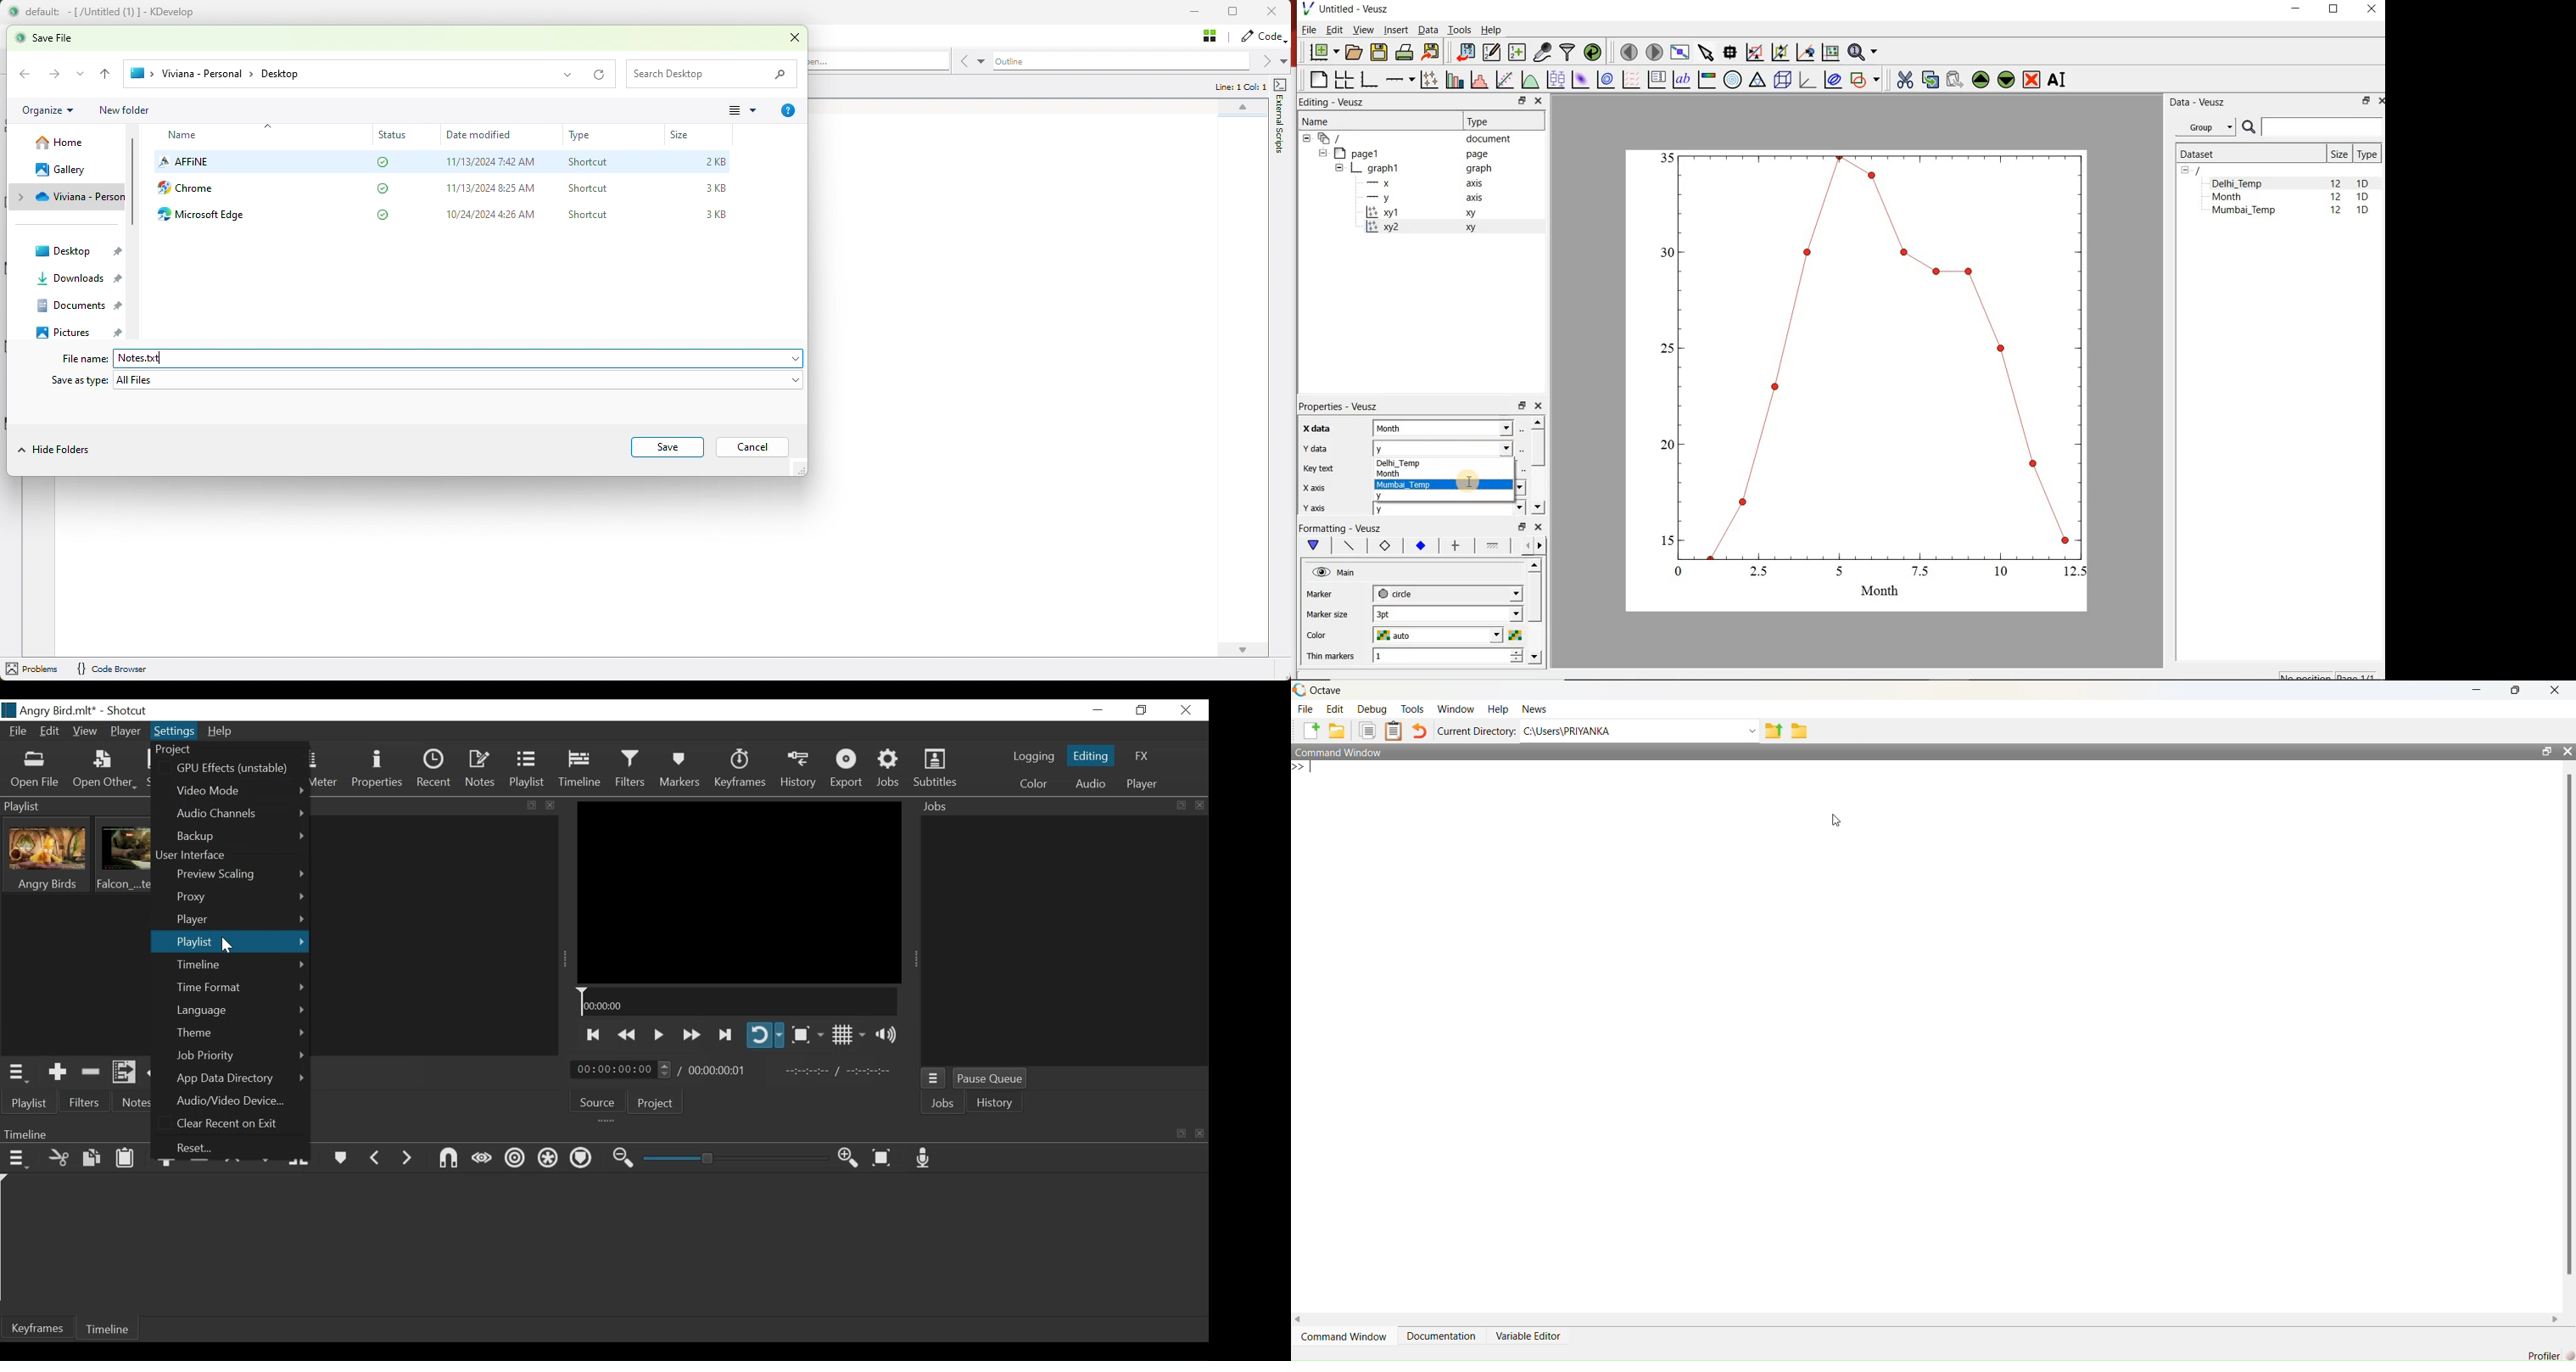 This screenshot has width=2576, height=1372. What do you see at coordinates (433, 771) in the screenshot?
I see `Recent` at bounding box center [433, 771].